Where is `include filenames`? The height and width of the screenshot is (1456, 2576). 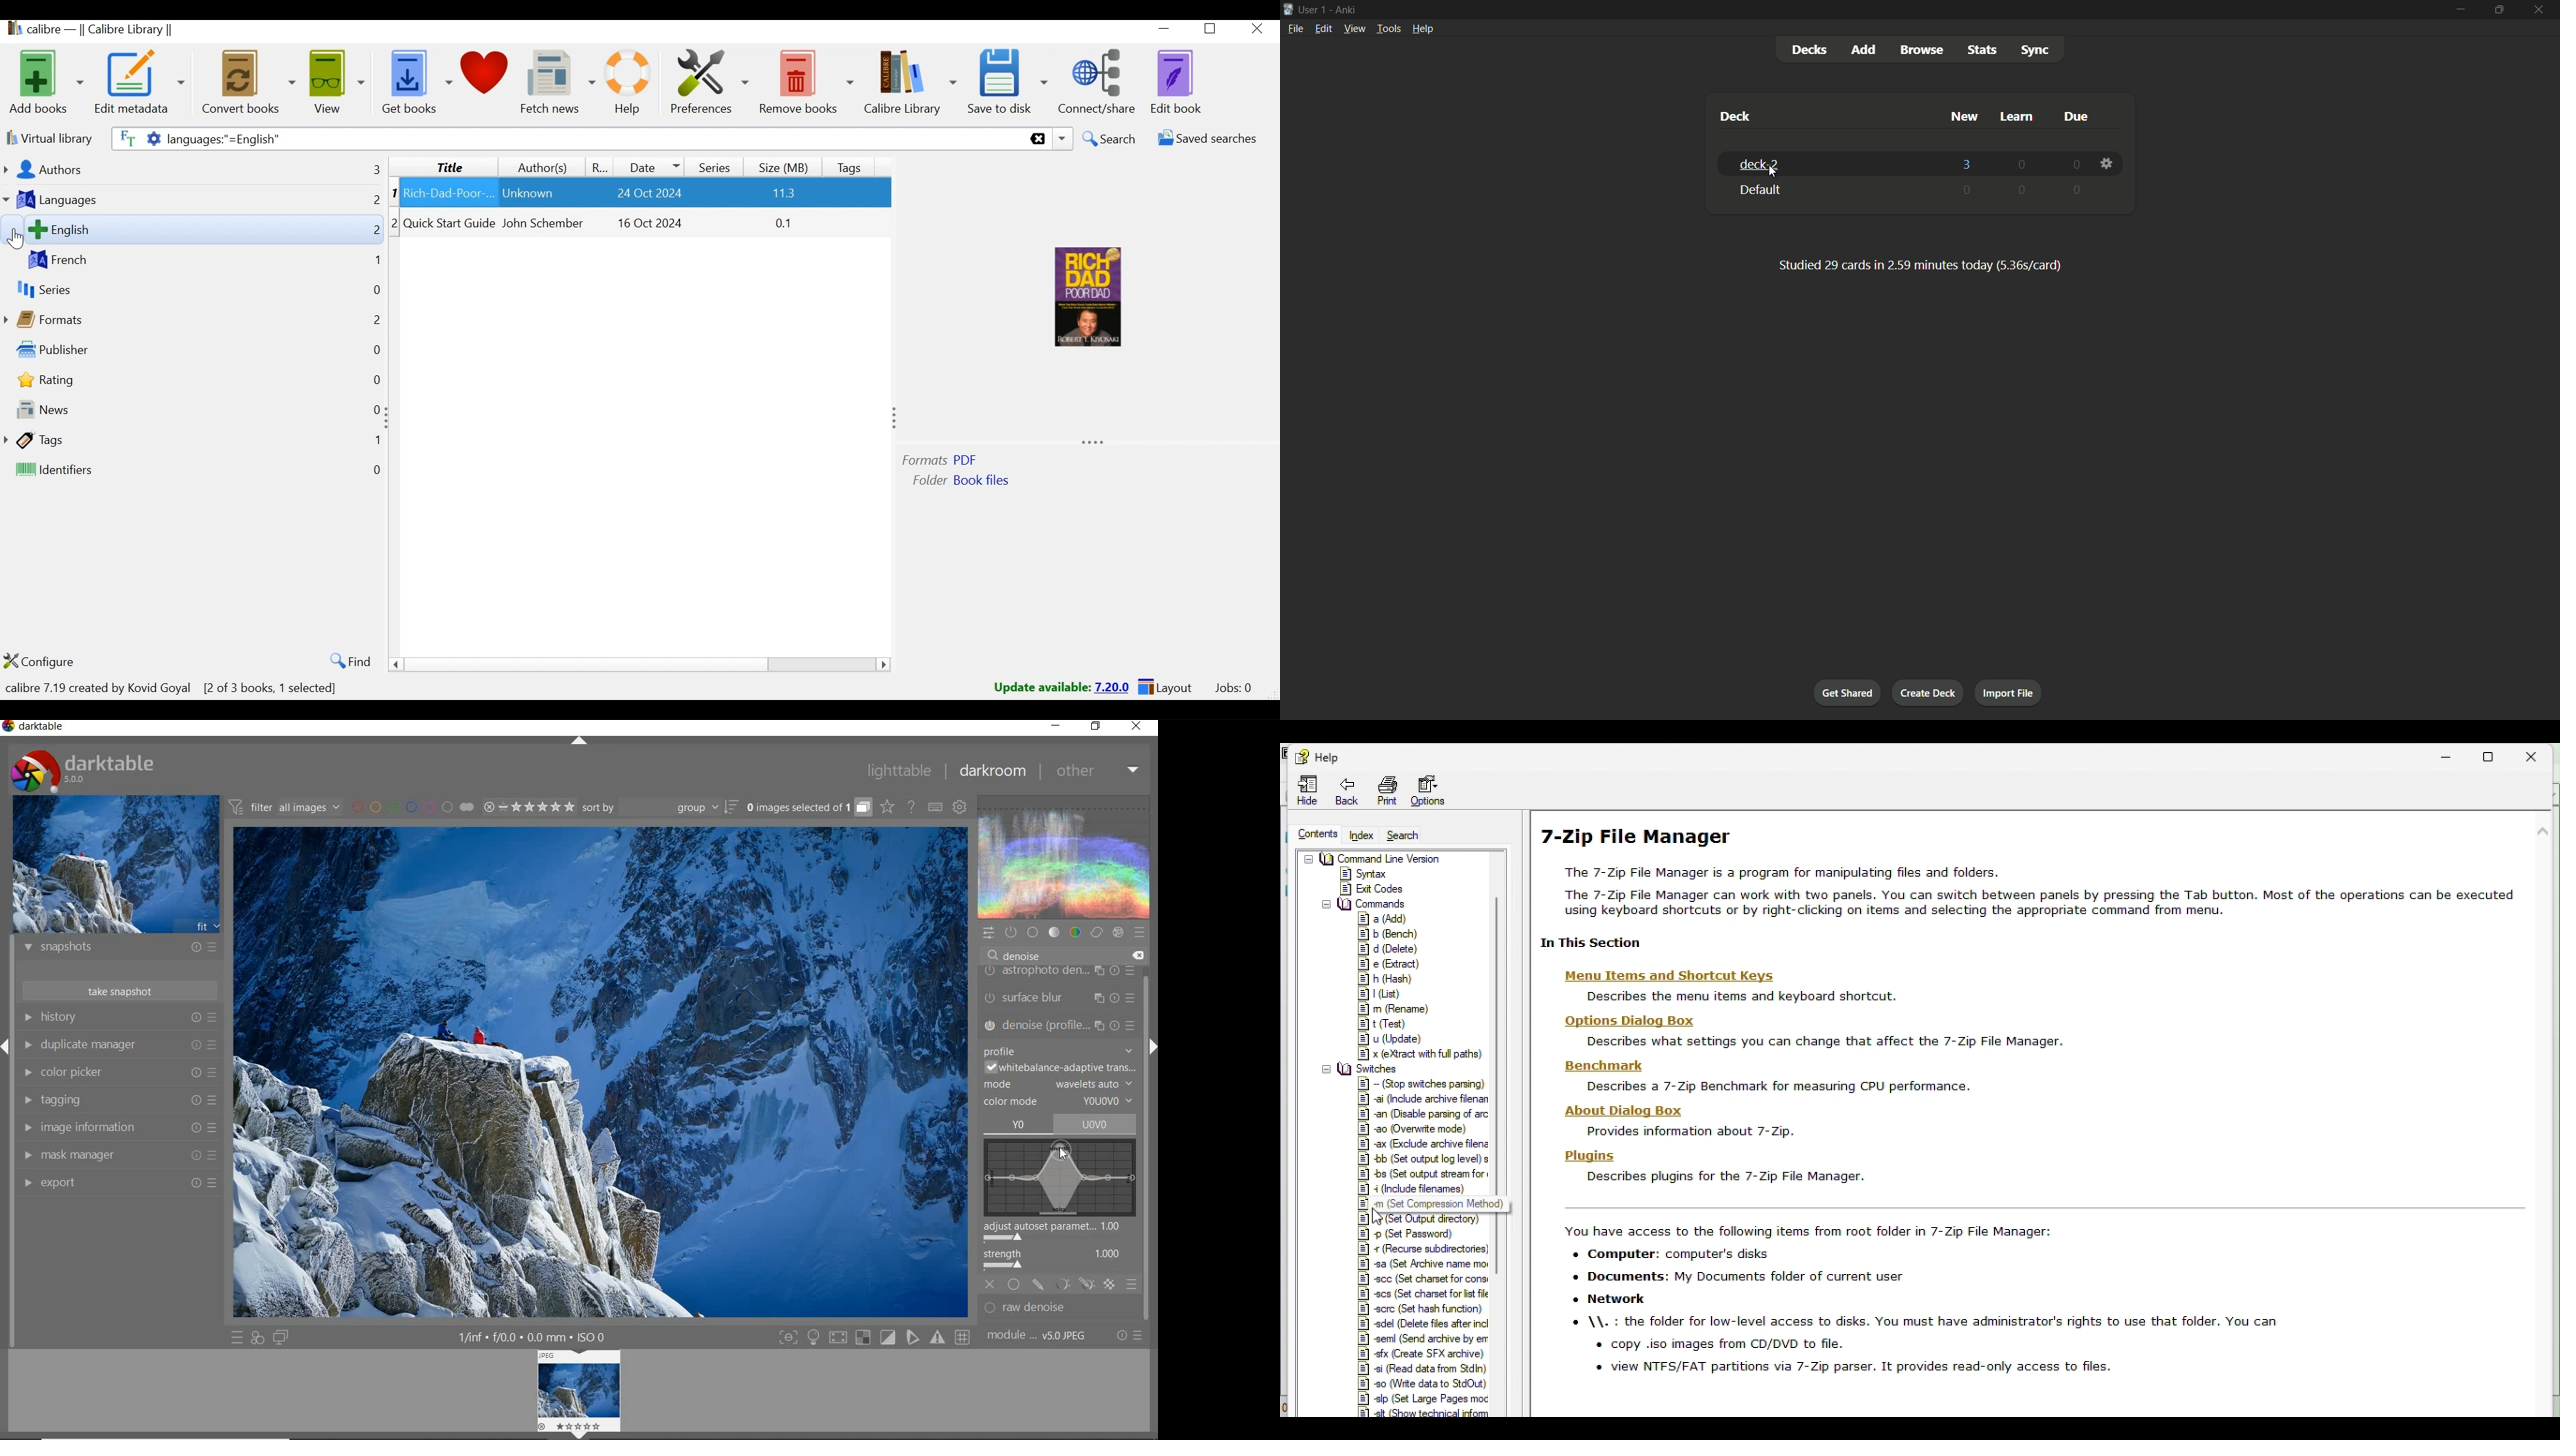
include filenames is located at coordinates (1423, 1189).